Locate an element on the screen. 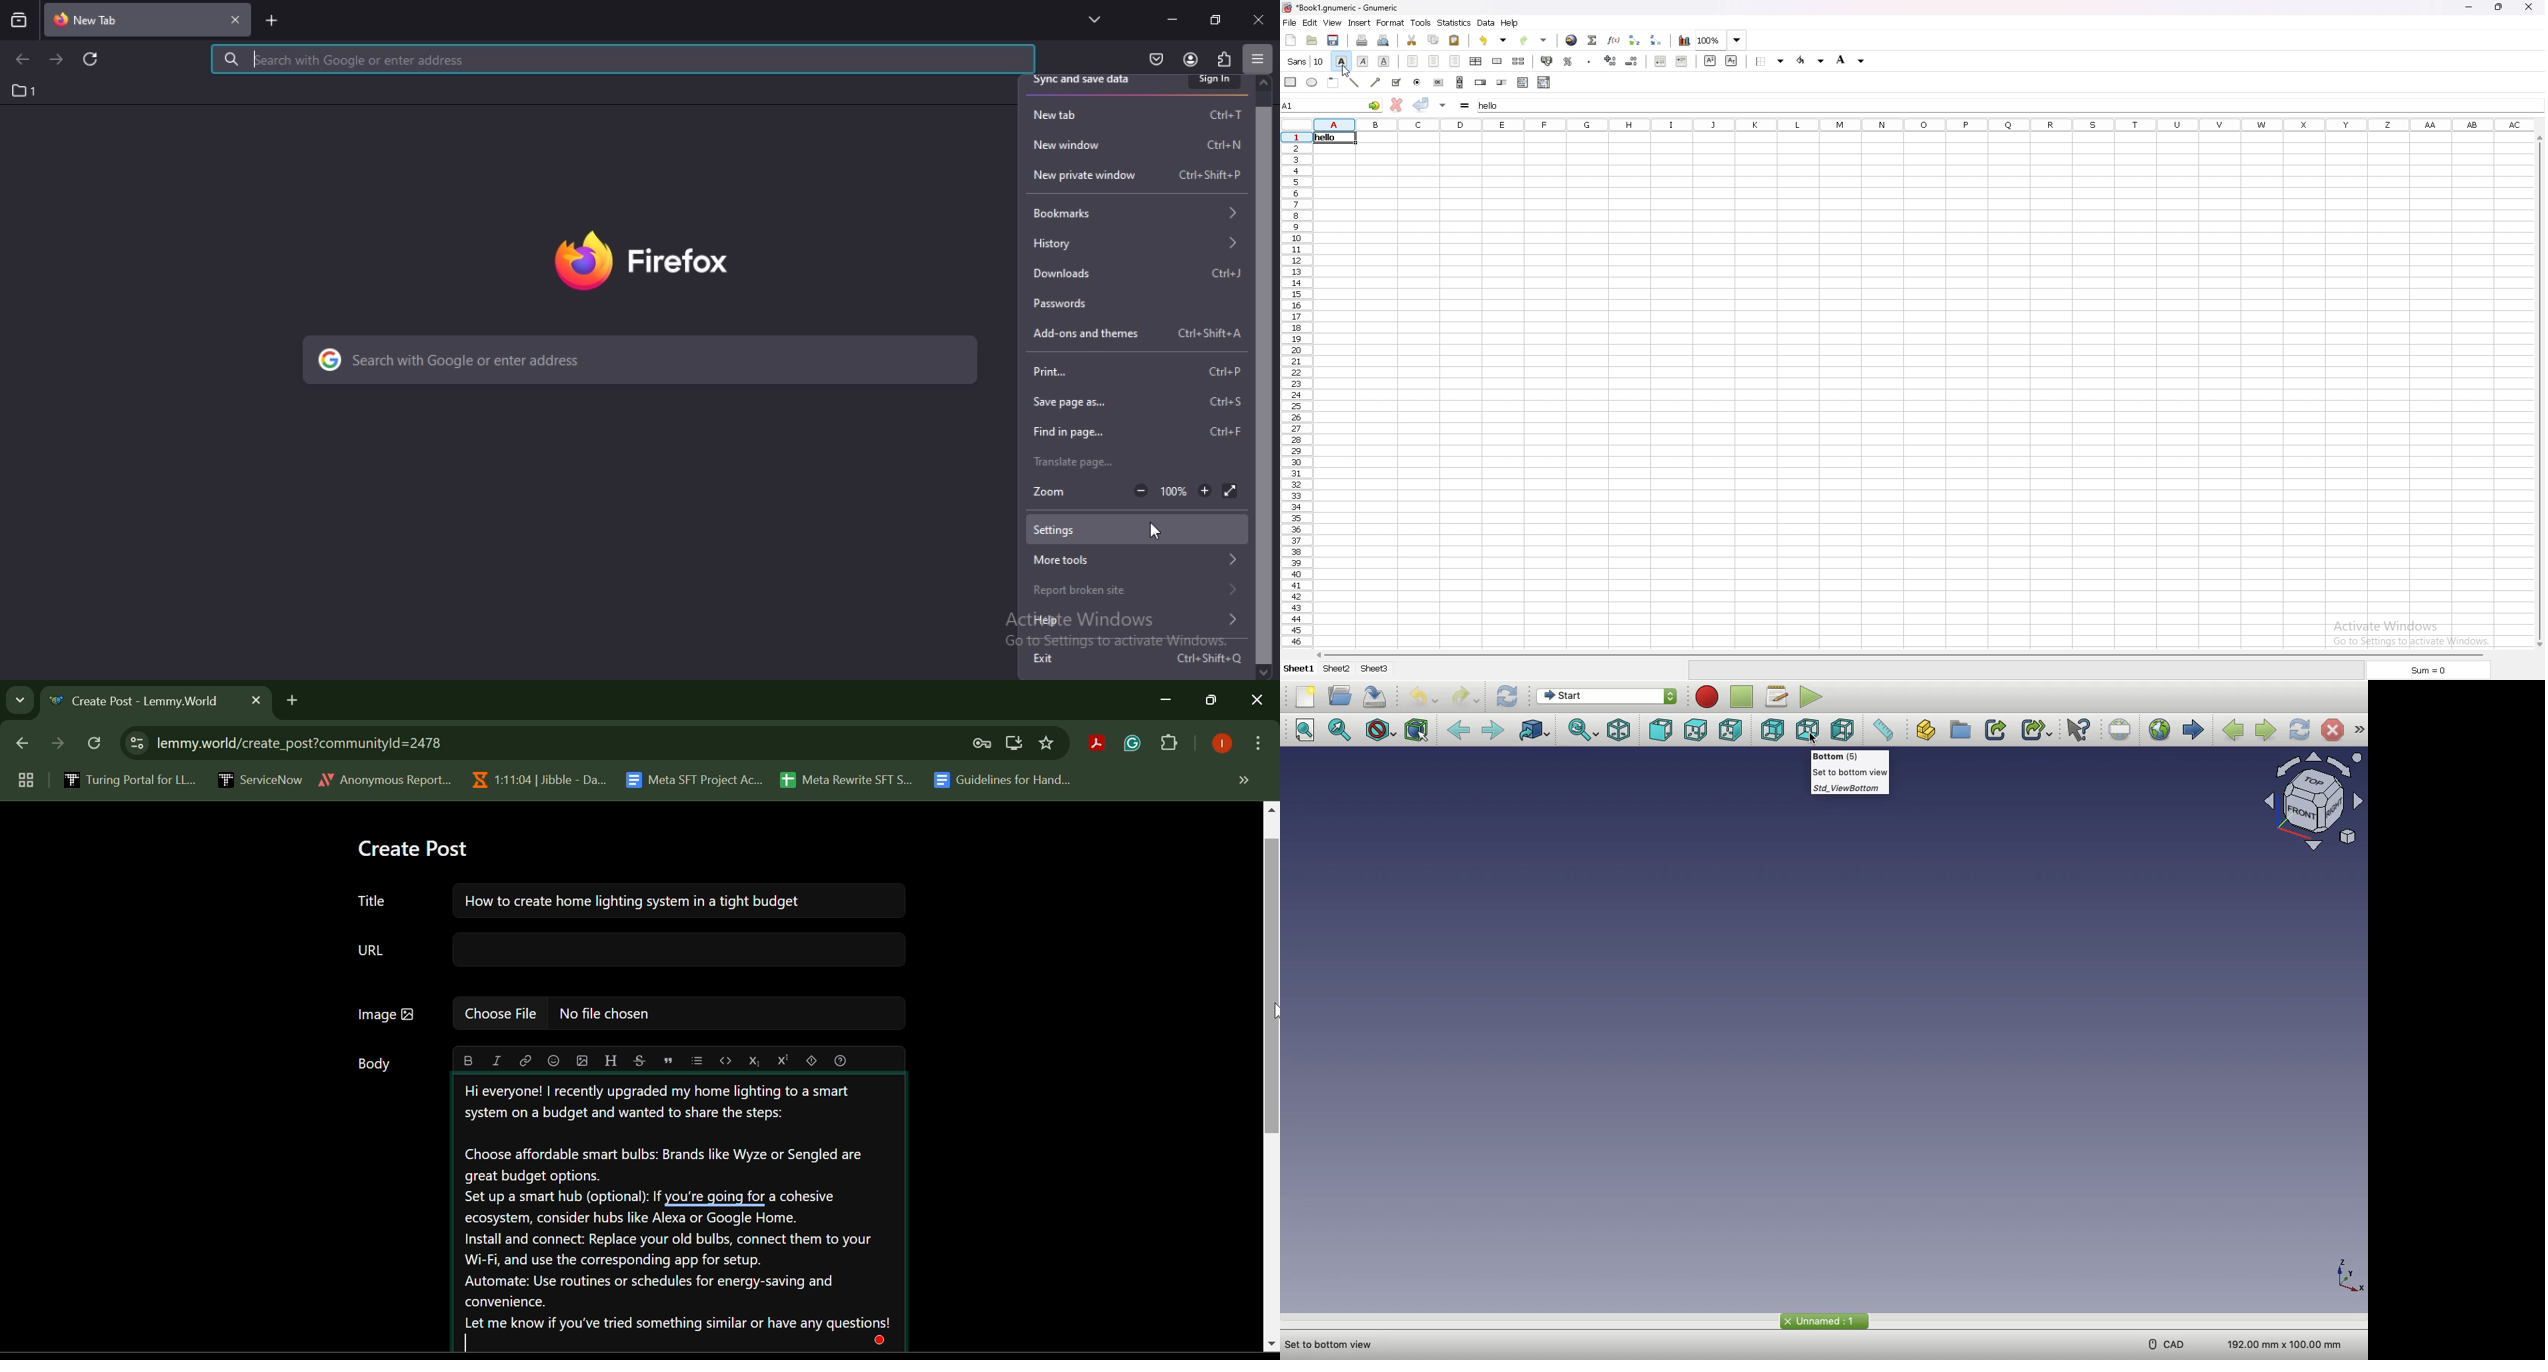 Image resolution: width=2548 pixels, height=1372 pixels. Post Title Text  is located at coordinates (625, 903).